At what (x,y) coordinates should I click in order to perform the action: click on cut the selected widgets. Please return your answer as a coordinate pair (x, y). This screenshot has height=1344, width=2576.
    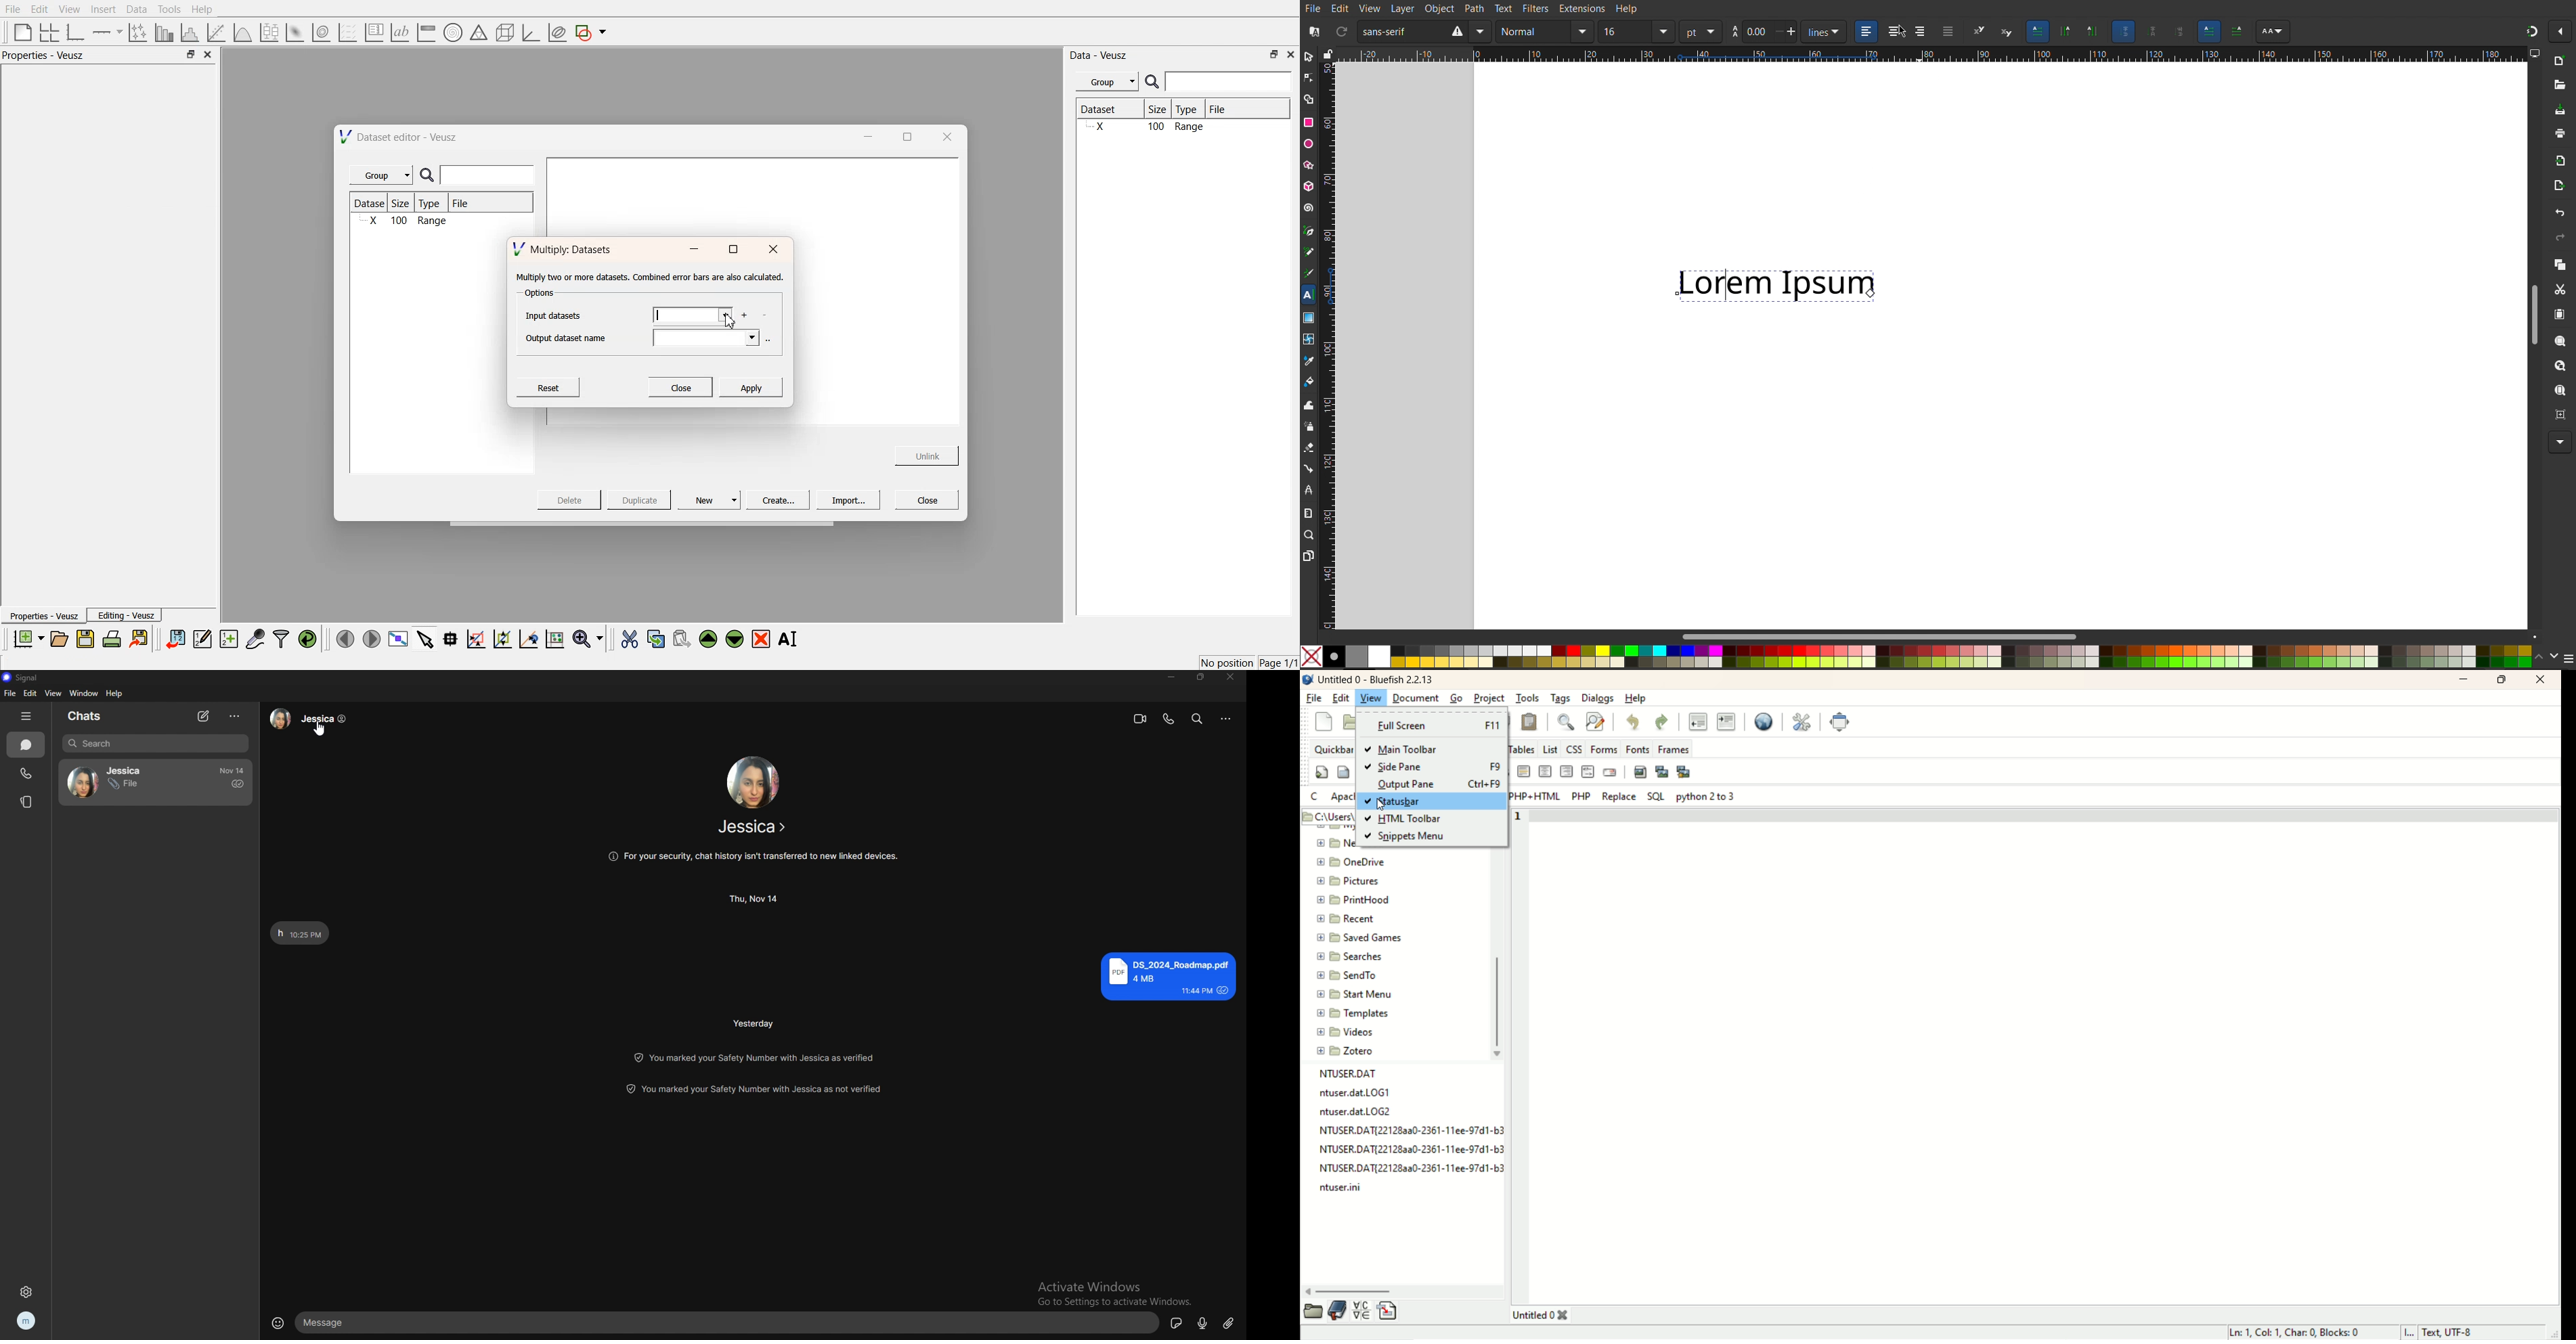
    Looking at the image, I should click on (628, 640).